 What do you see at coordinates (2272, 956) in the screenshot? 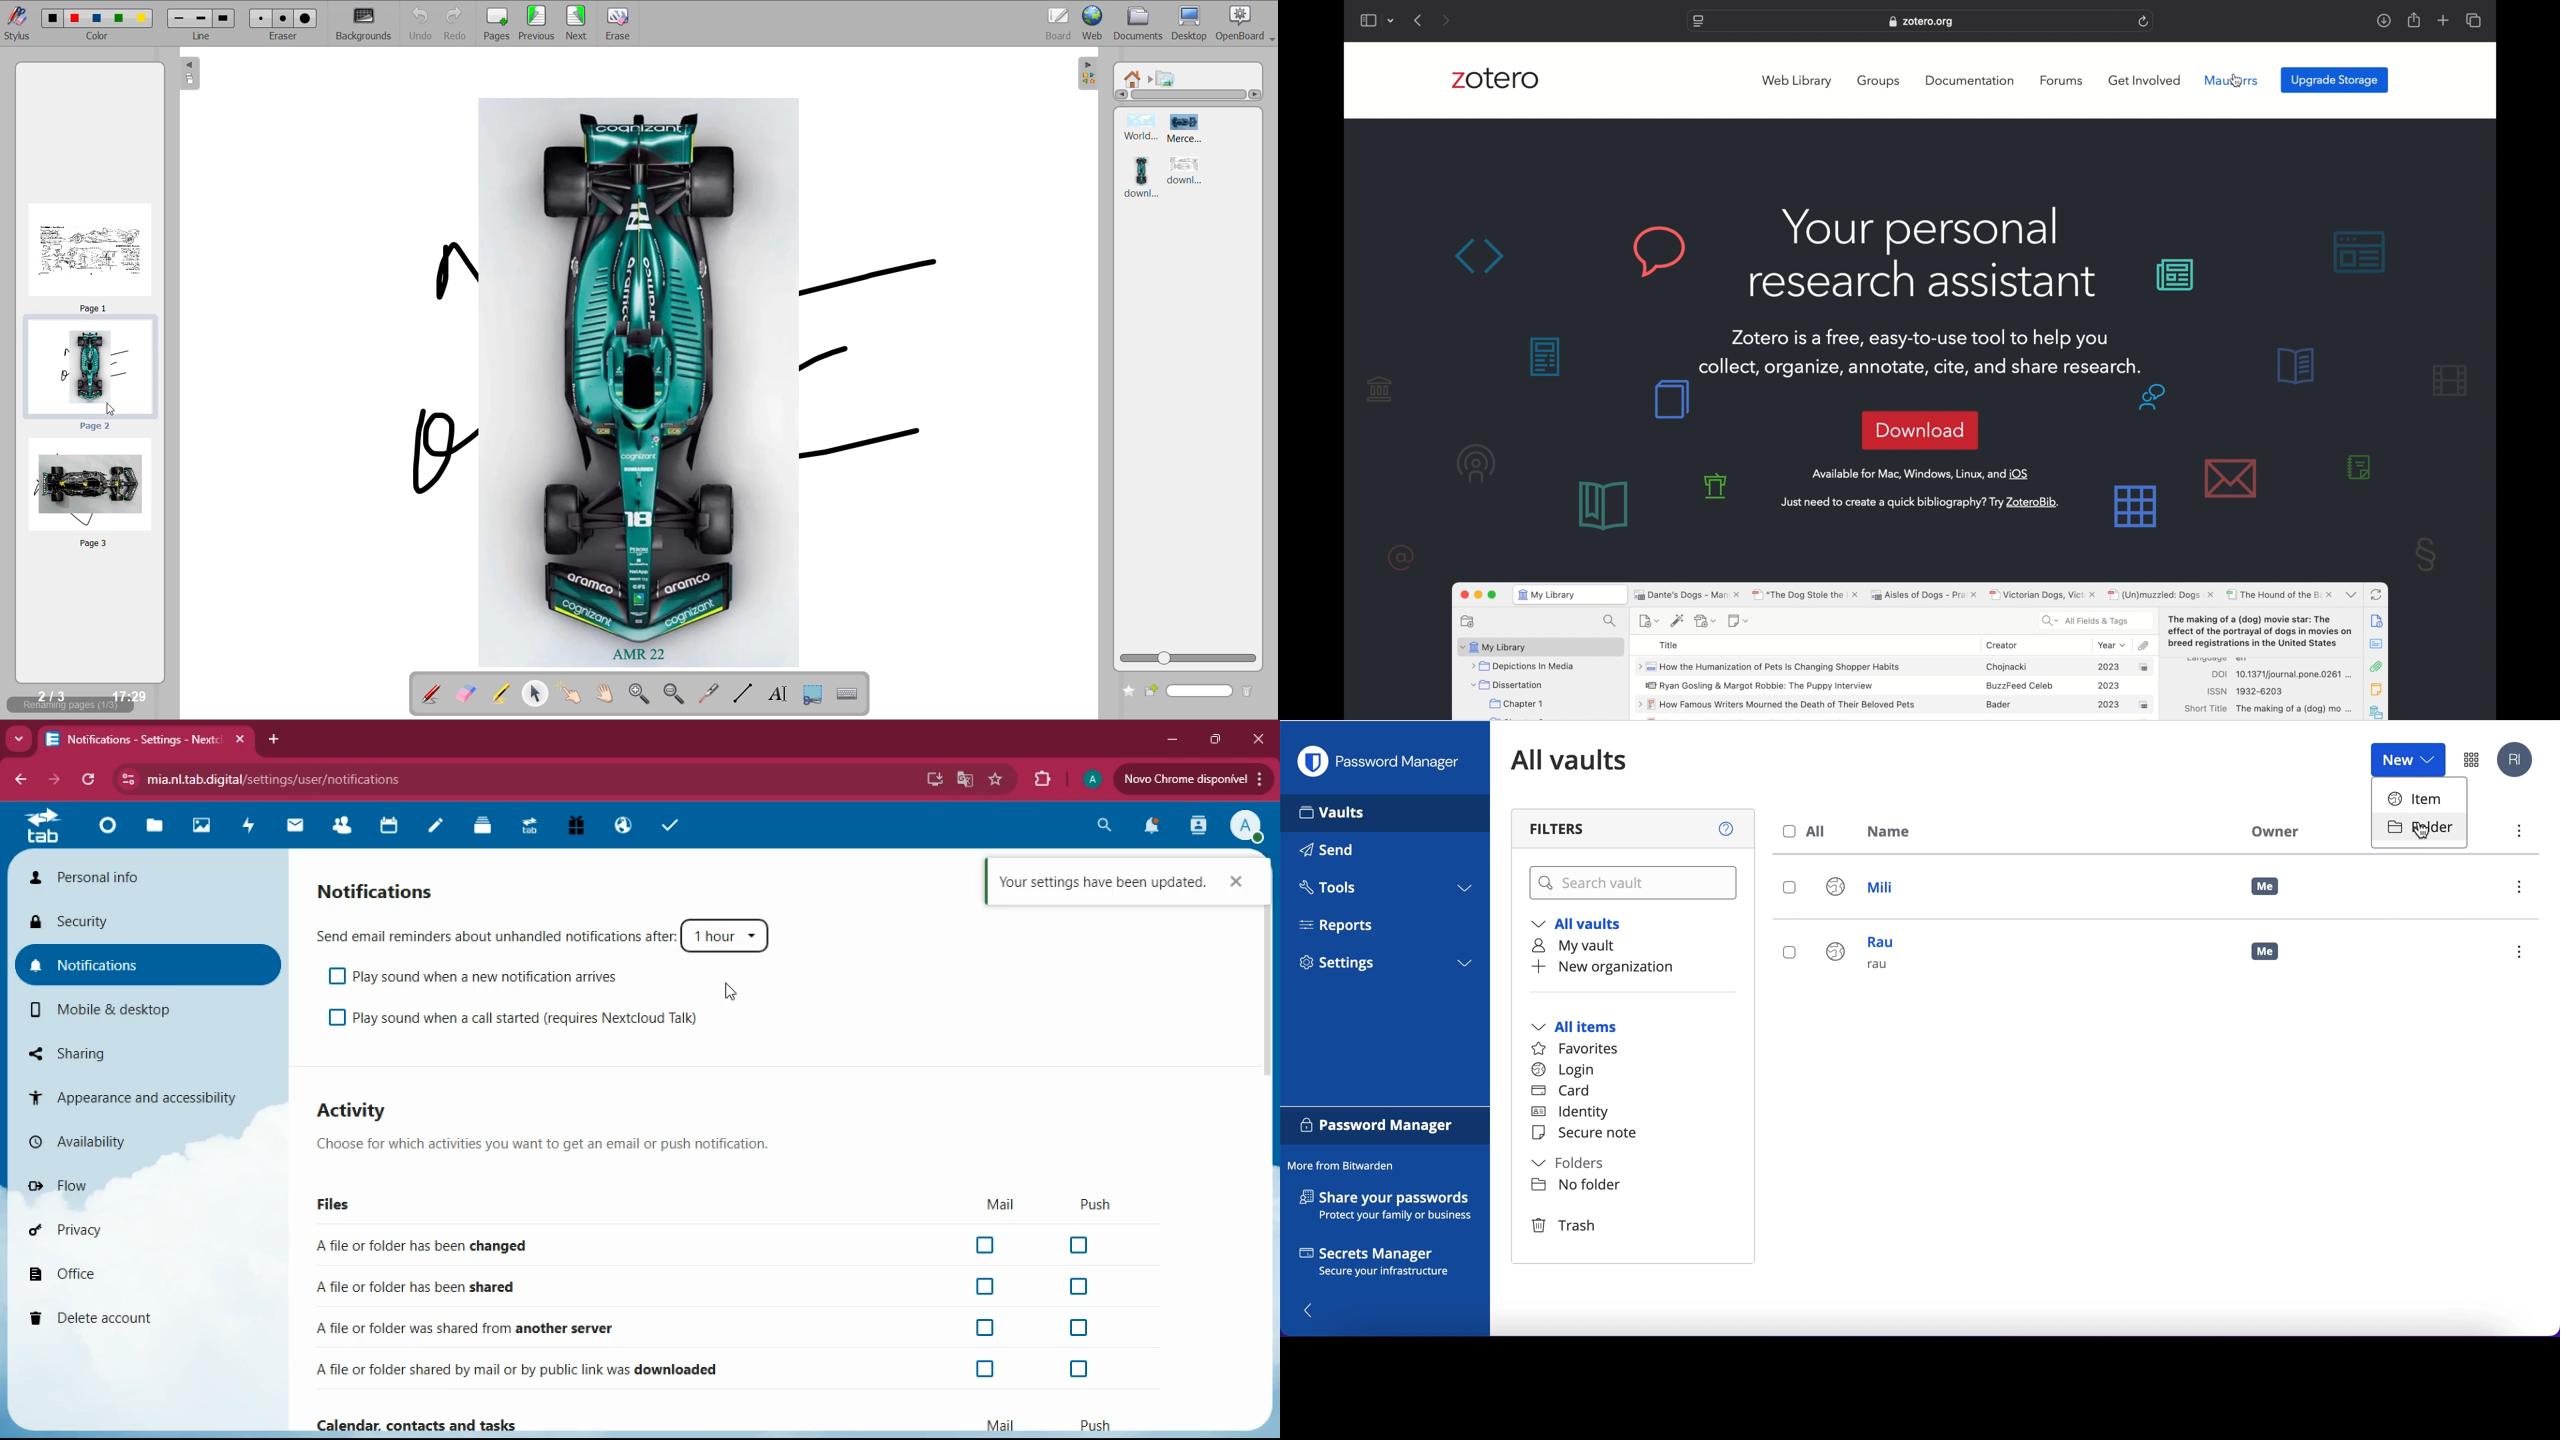
I see `me` at bounding box center [2272, 956].